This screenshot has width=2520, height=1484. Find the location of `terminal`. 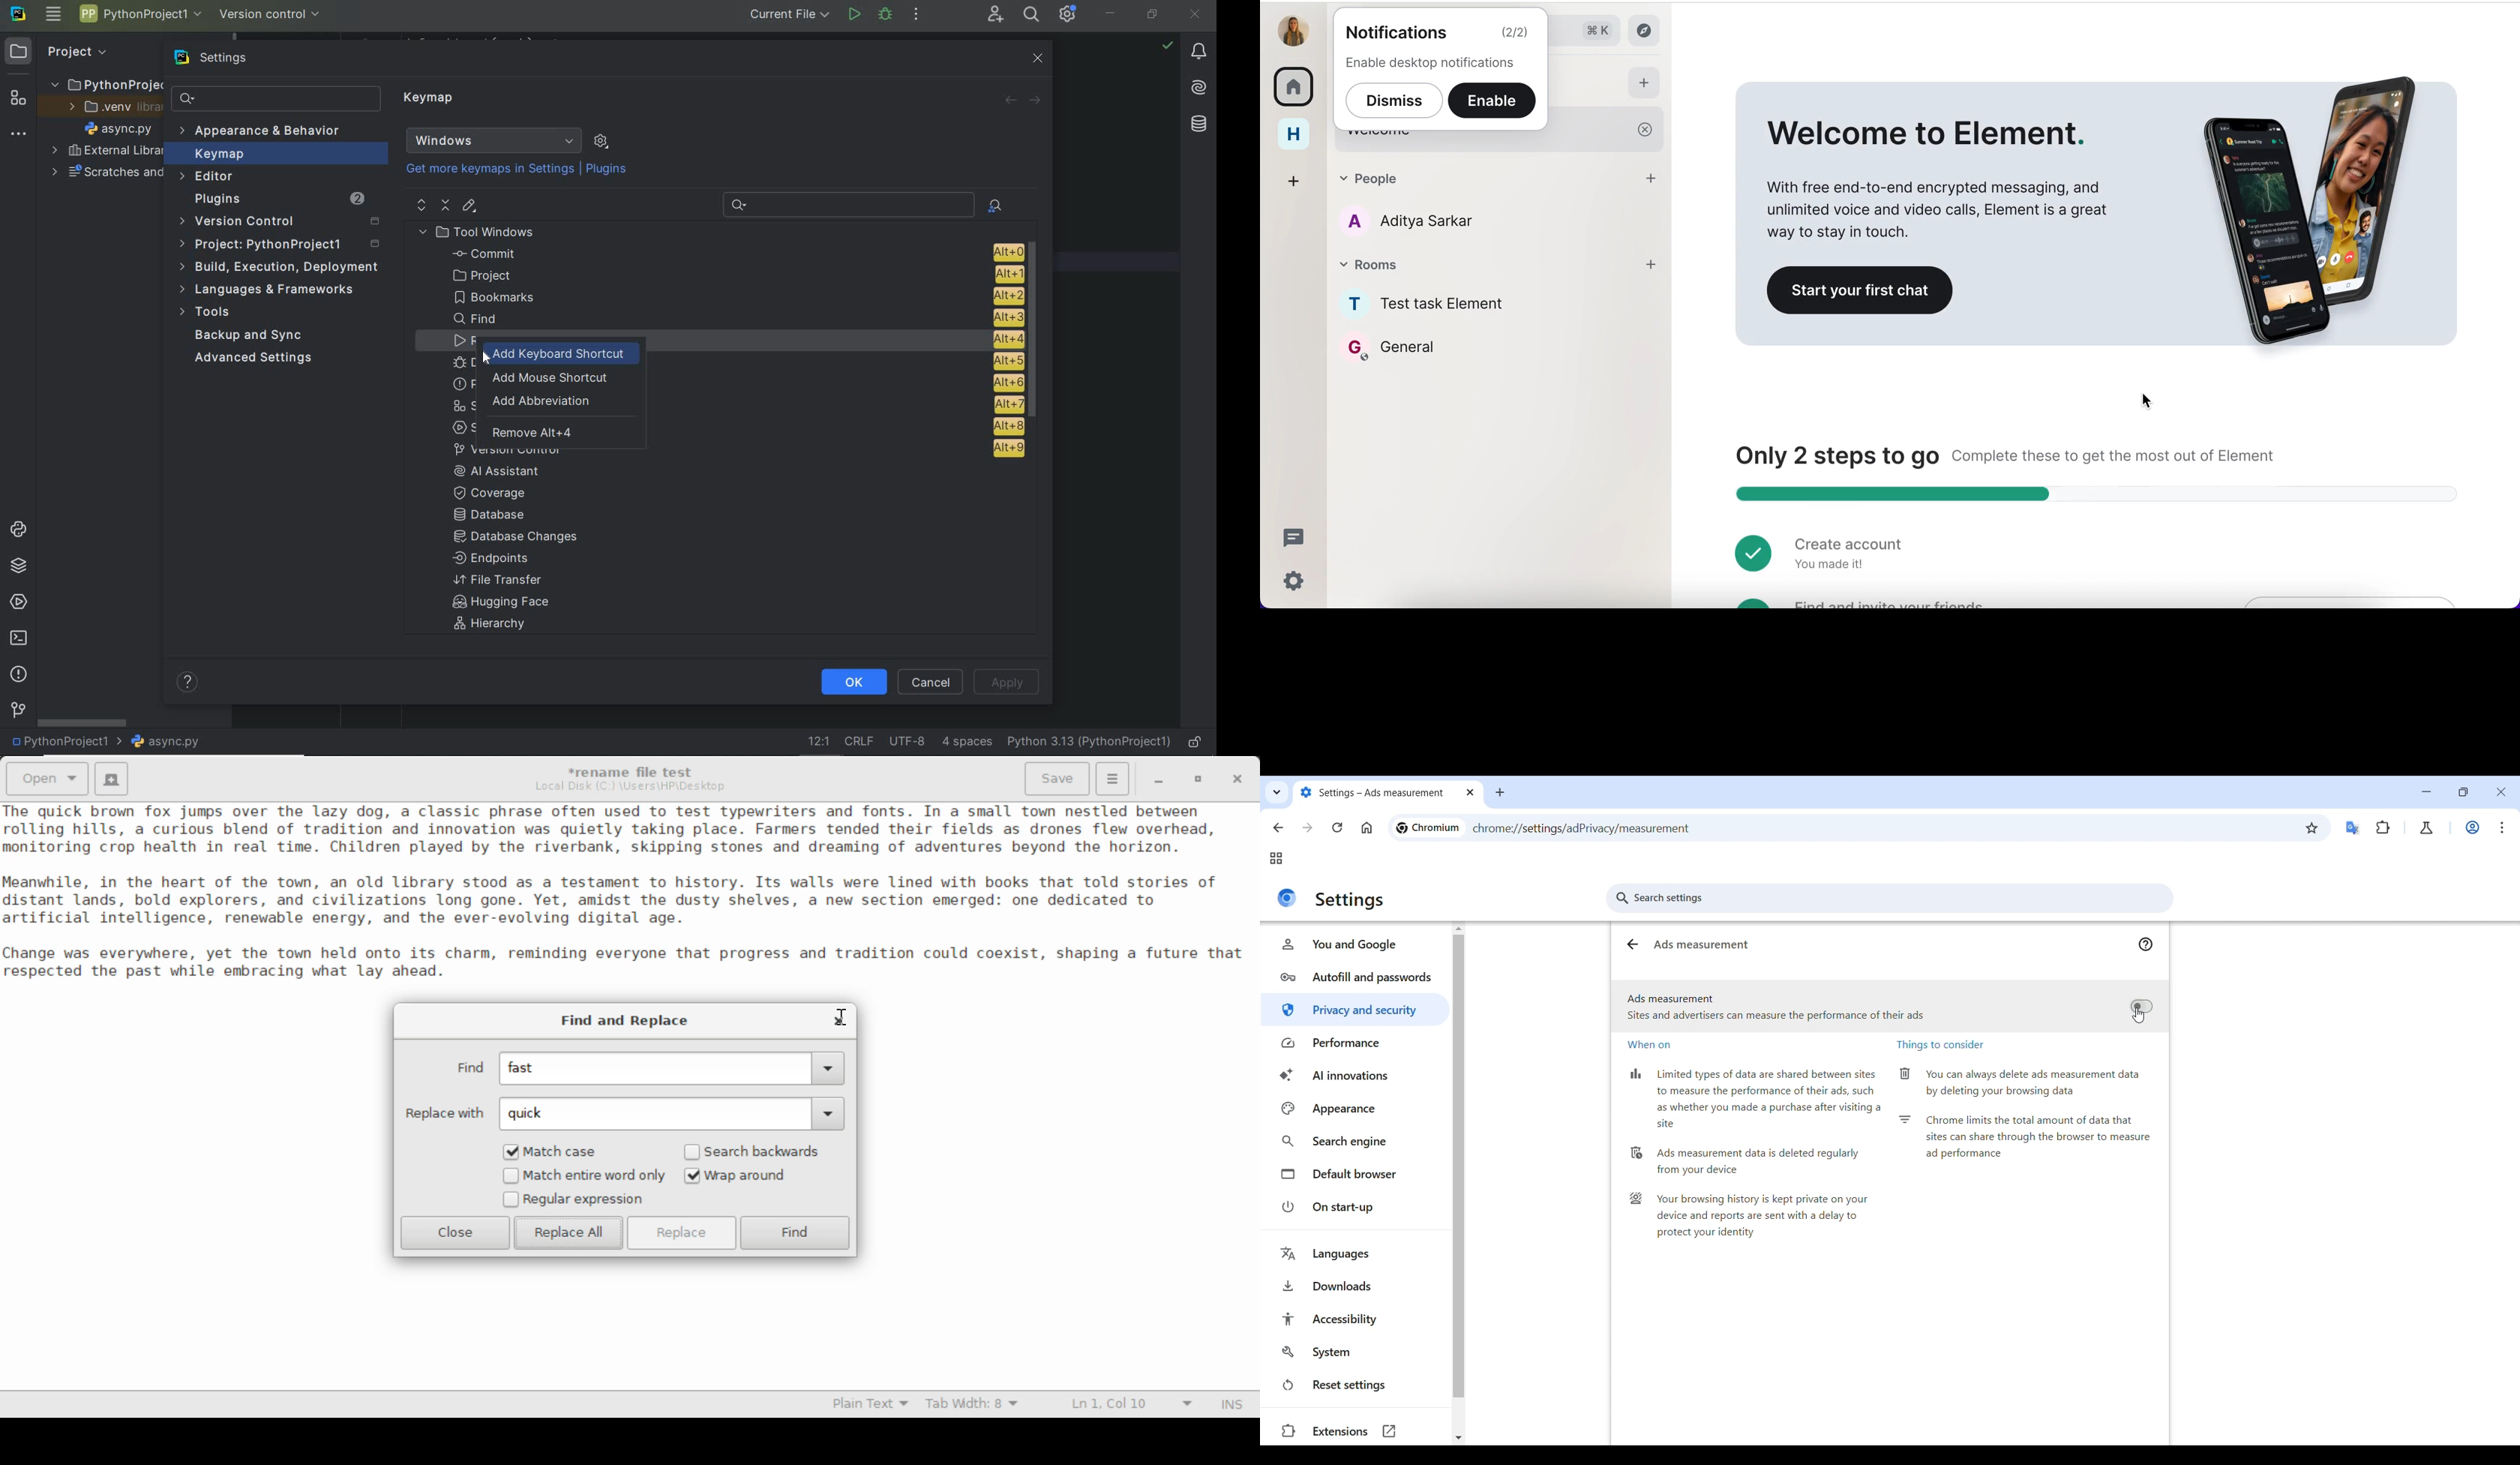

terminal is located at coordinates (17, 639).